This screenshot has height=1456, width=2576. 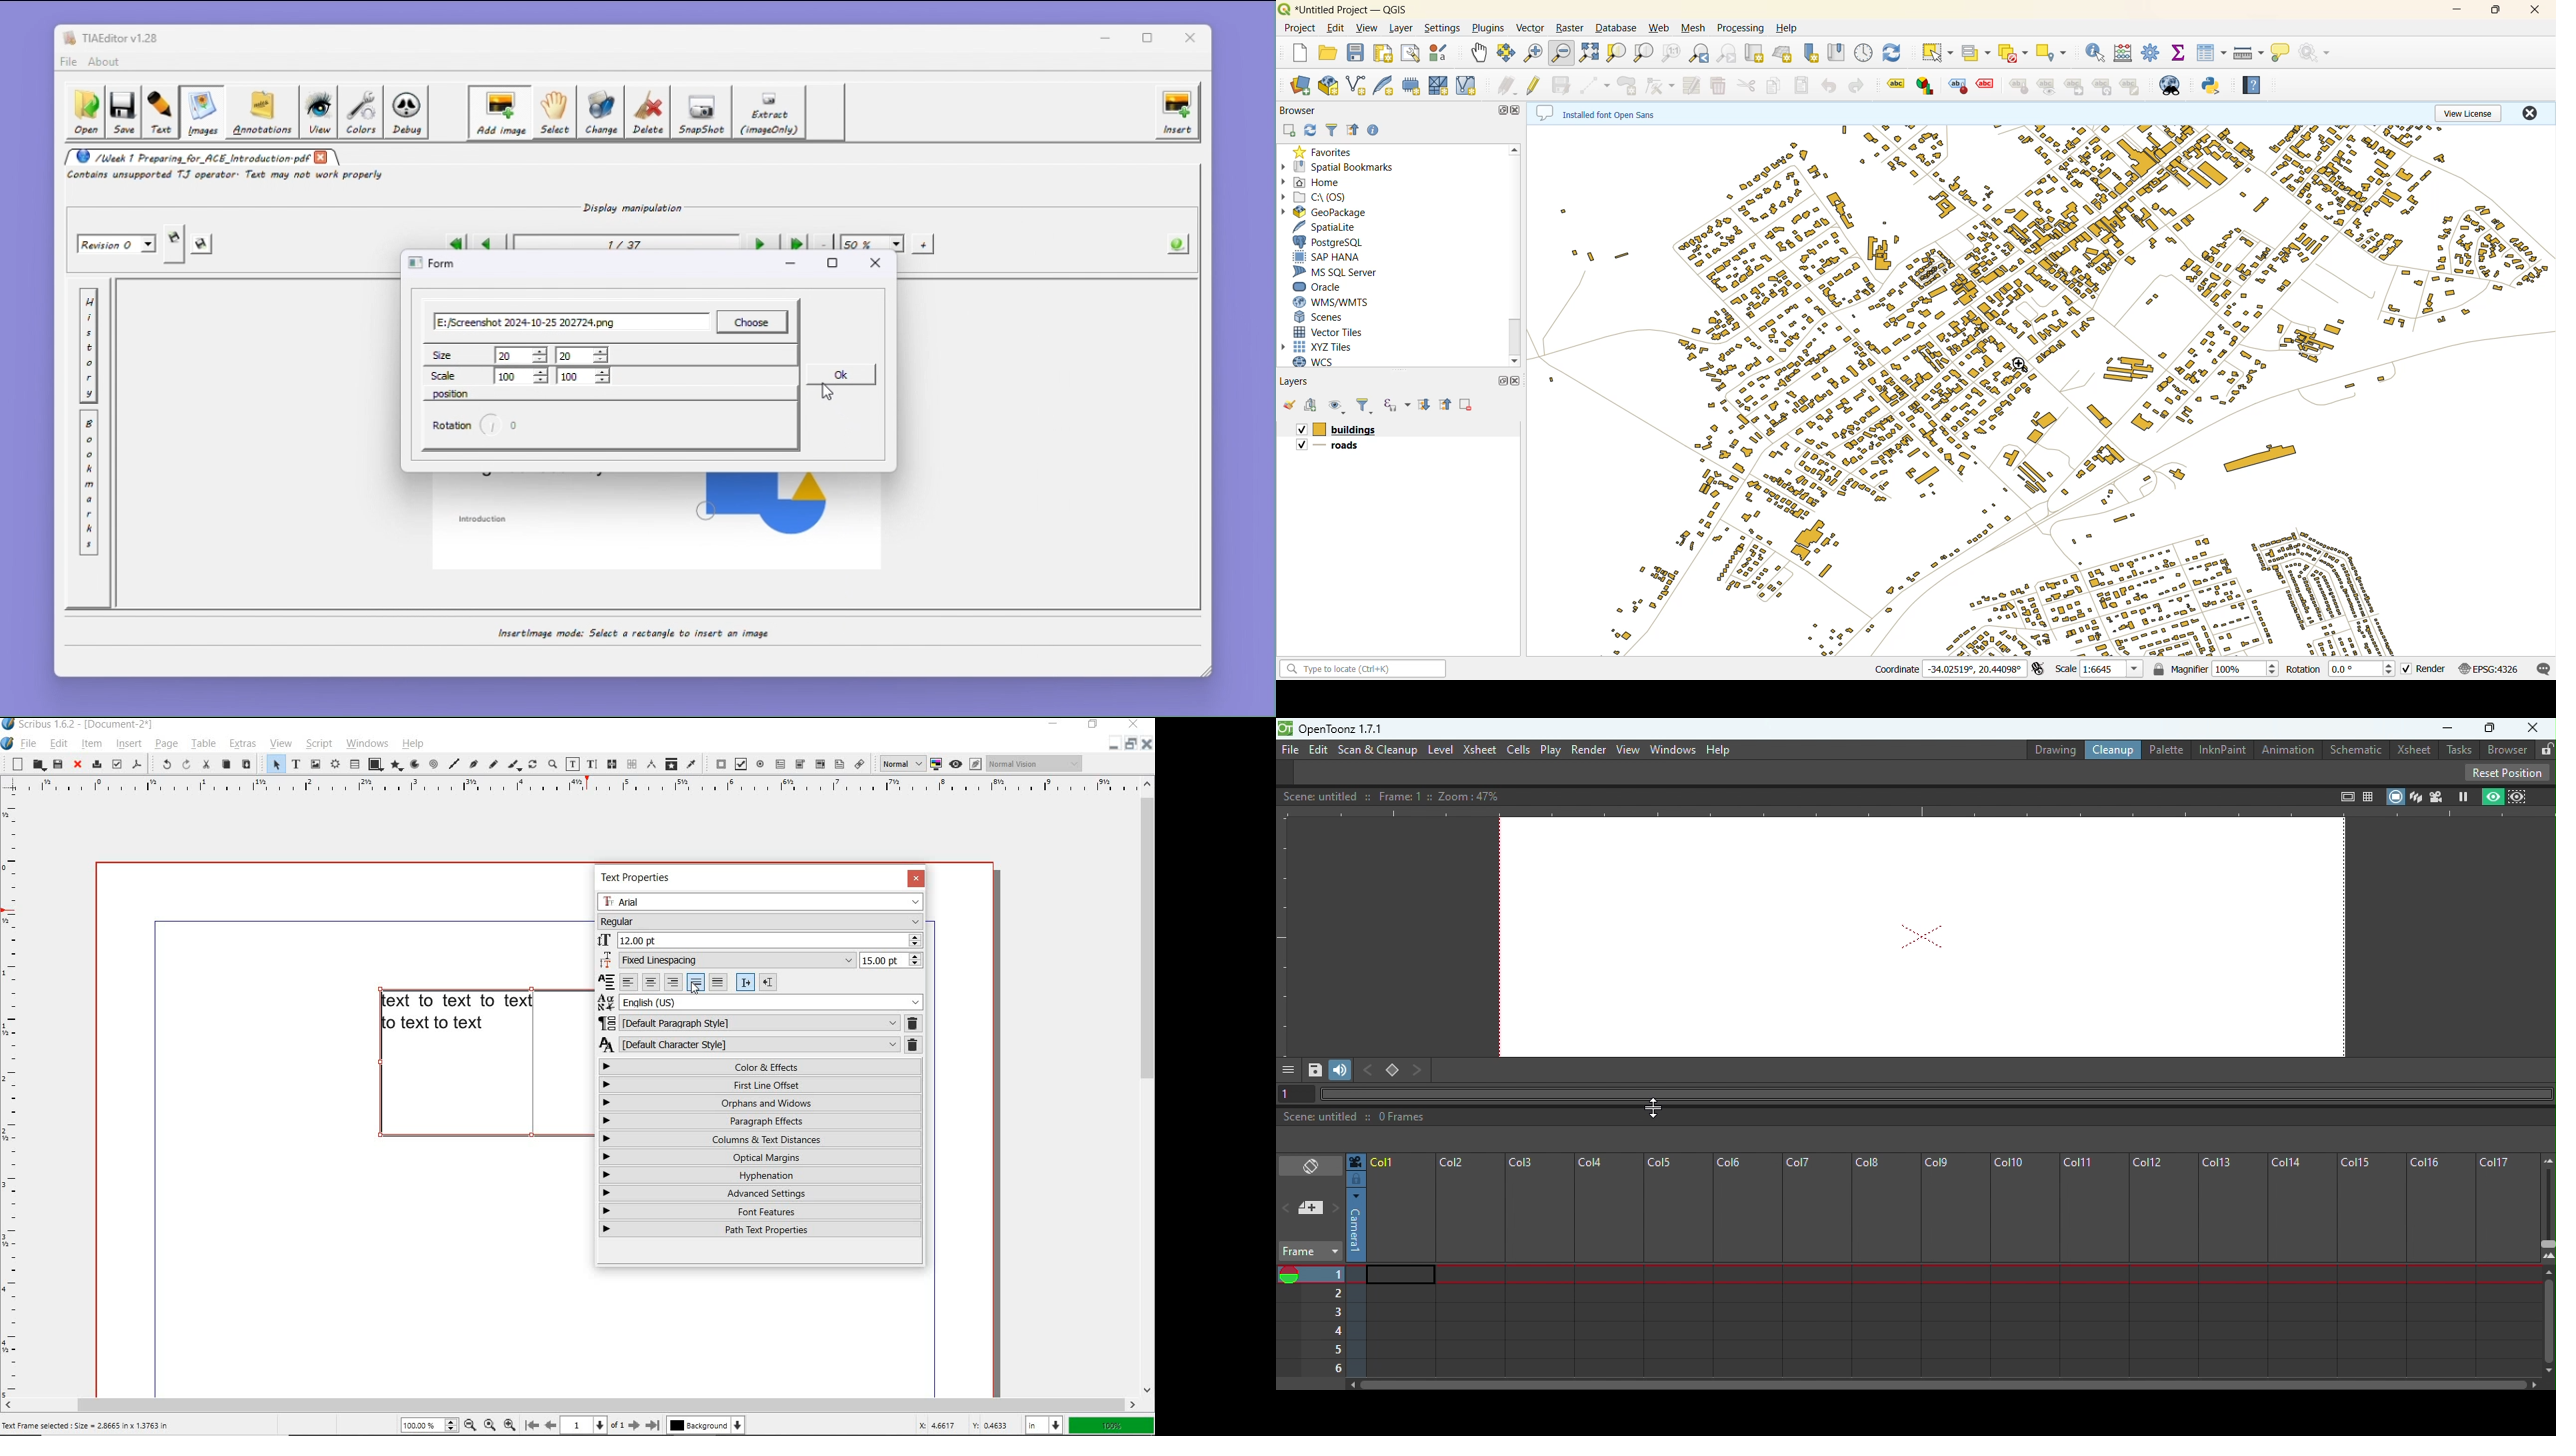 I want to click on right indent, so click(x=768, y=981).